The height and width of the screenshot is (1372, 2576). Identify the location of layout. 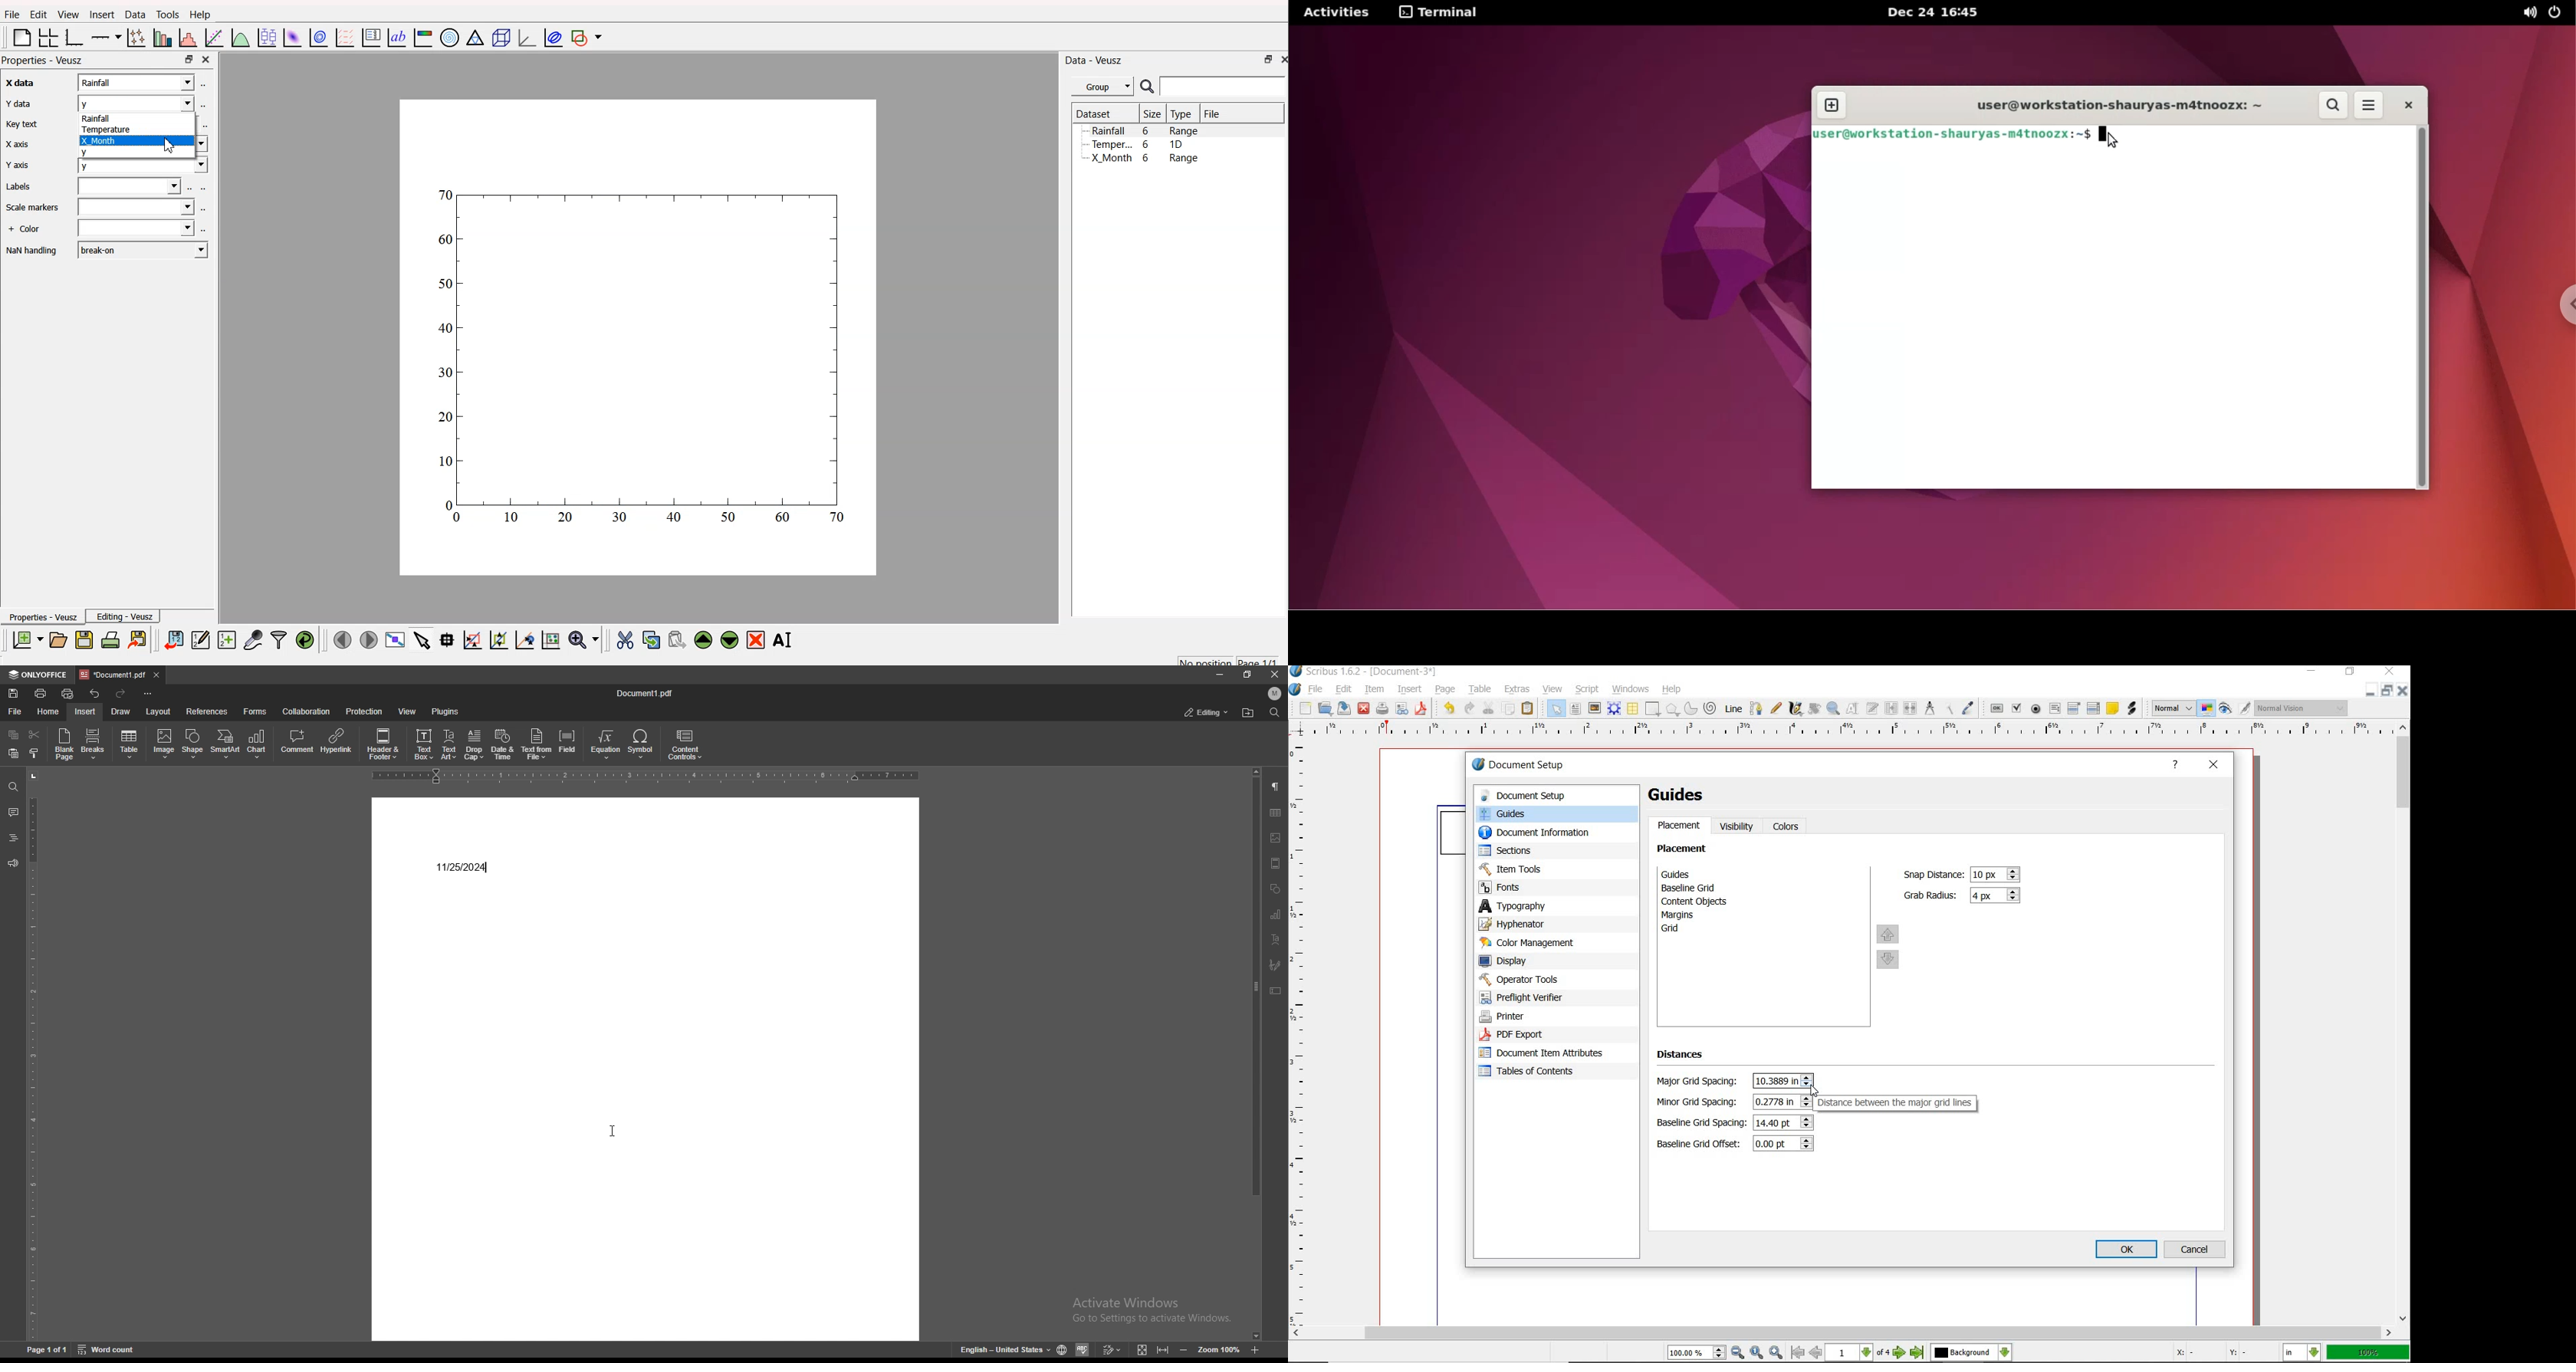
(159, 712).